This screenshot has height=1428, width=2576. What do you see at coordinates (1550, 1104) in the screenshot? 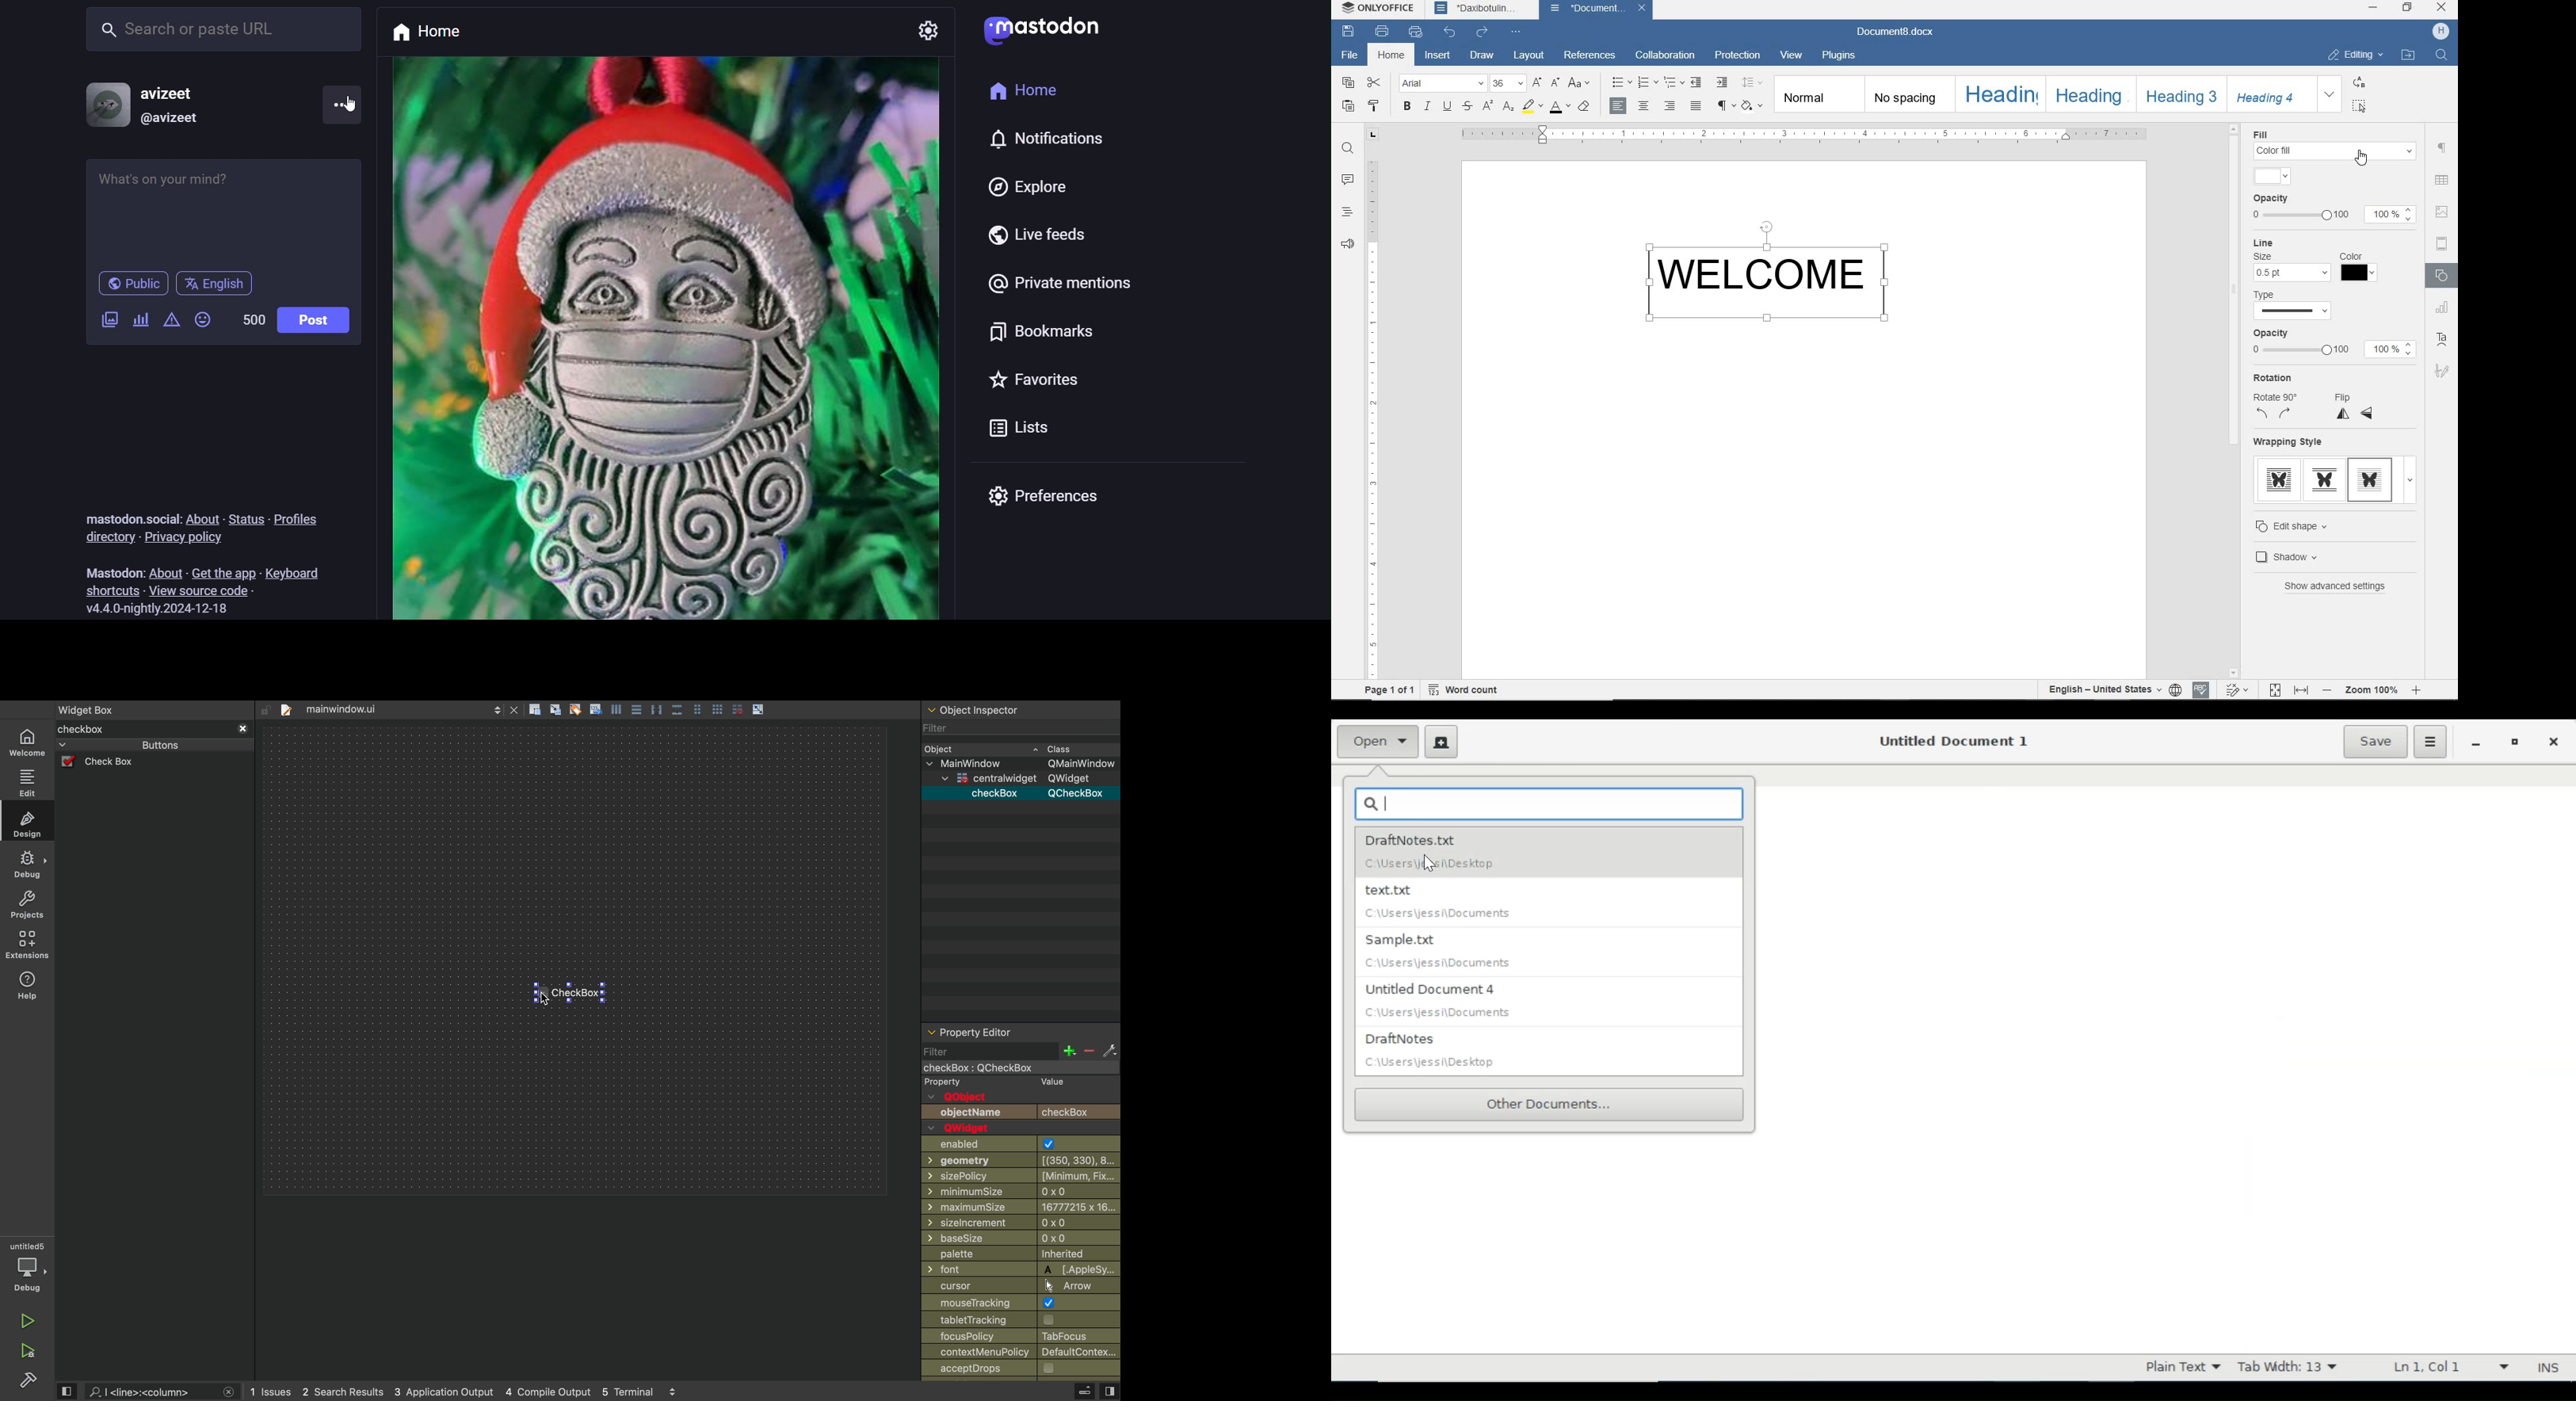
I see `Other Documents` at bounding box center [1550, 1104].